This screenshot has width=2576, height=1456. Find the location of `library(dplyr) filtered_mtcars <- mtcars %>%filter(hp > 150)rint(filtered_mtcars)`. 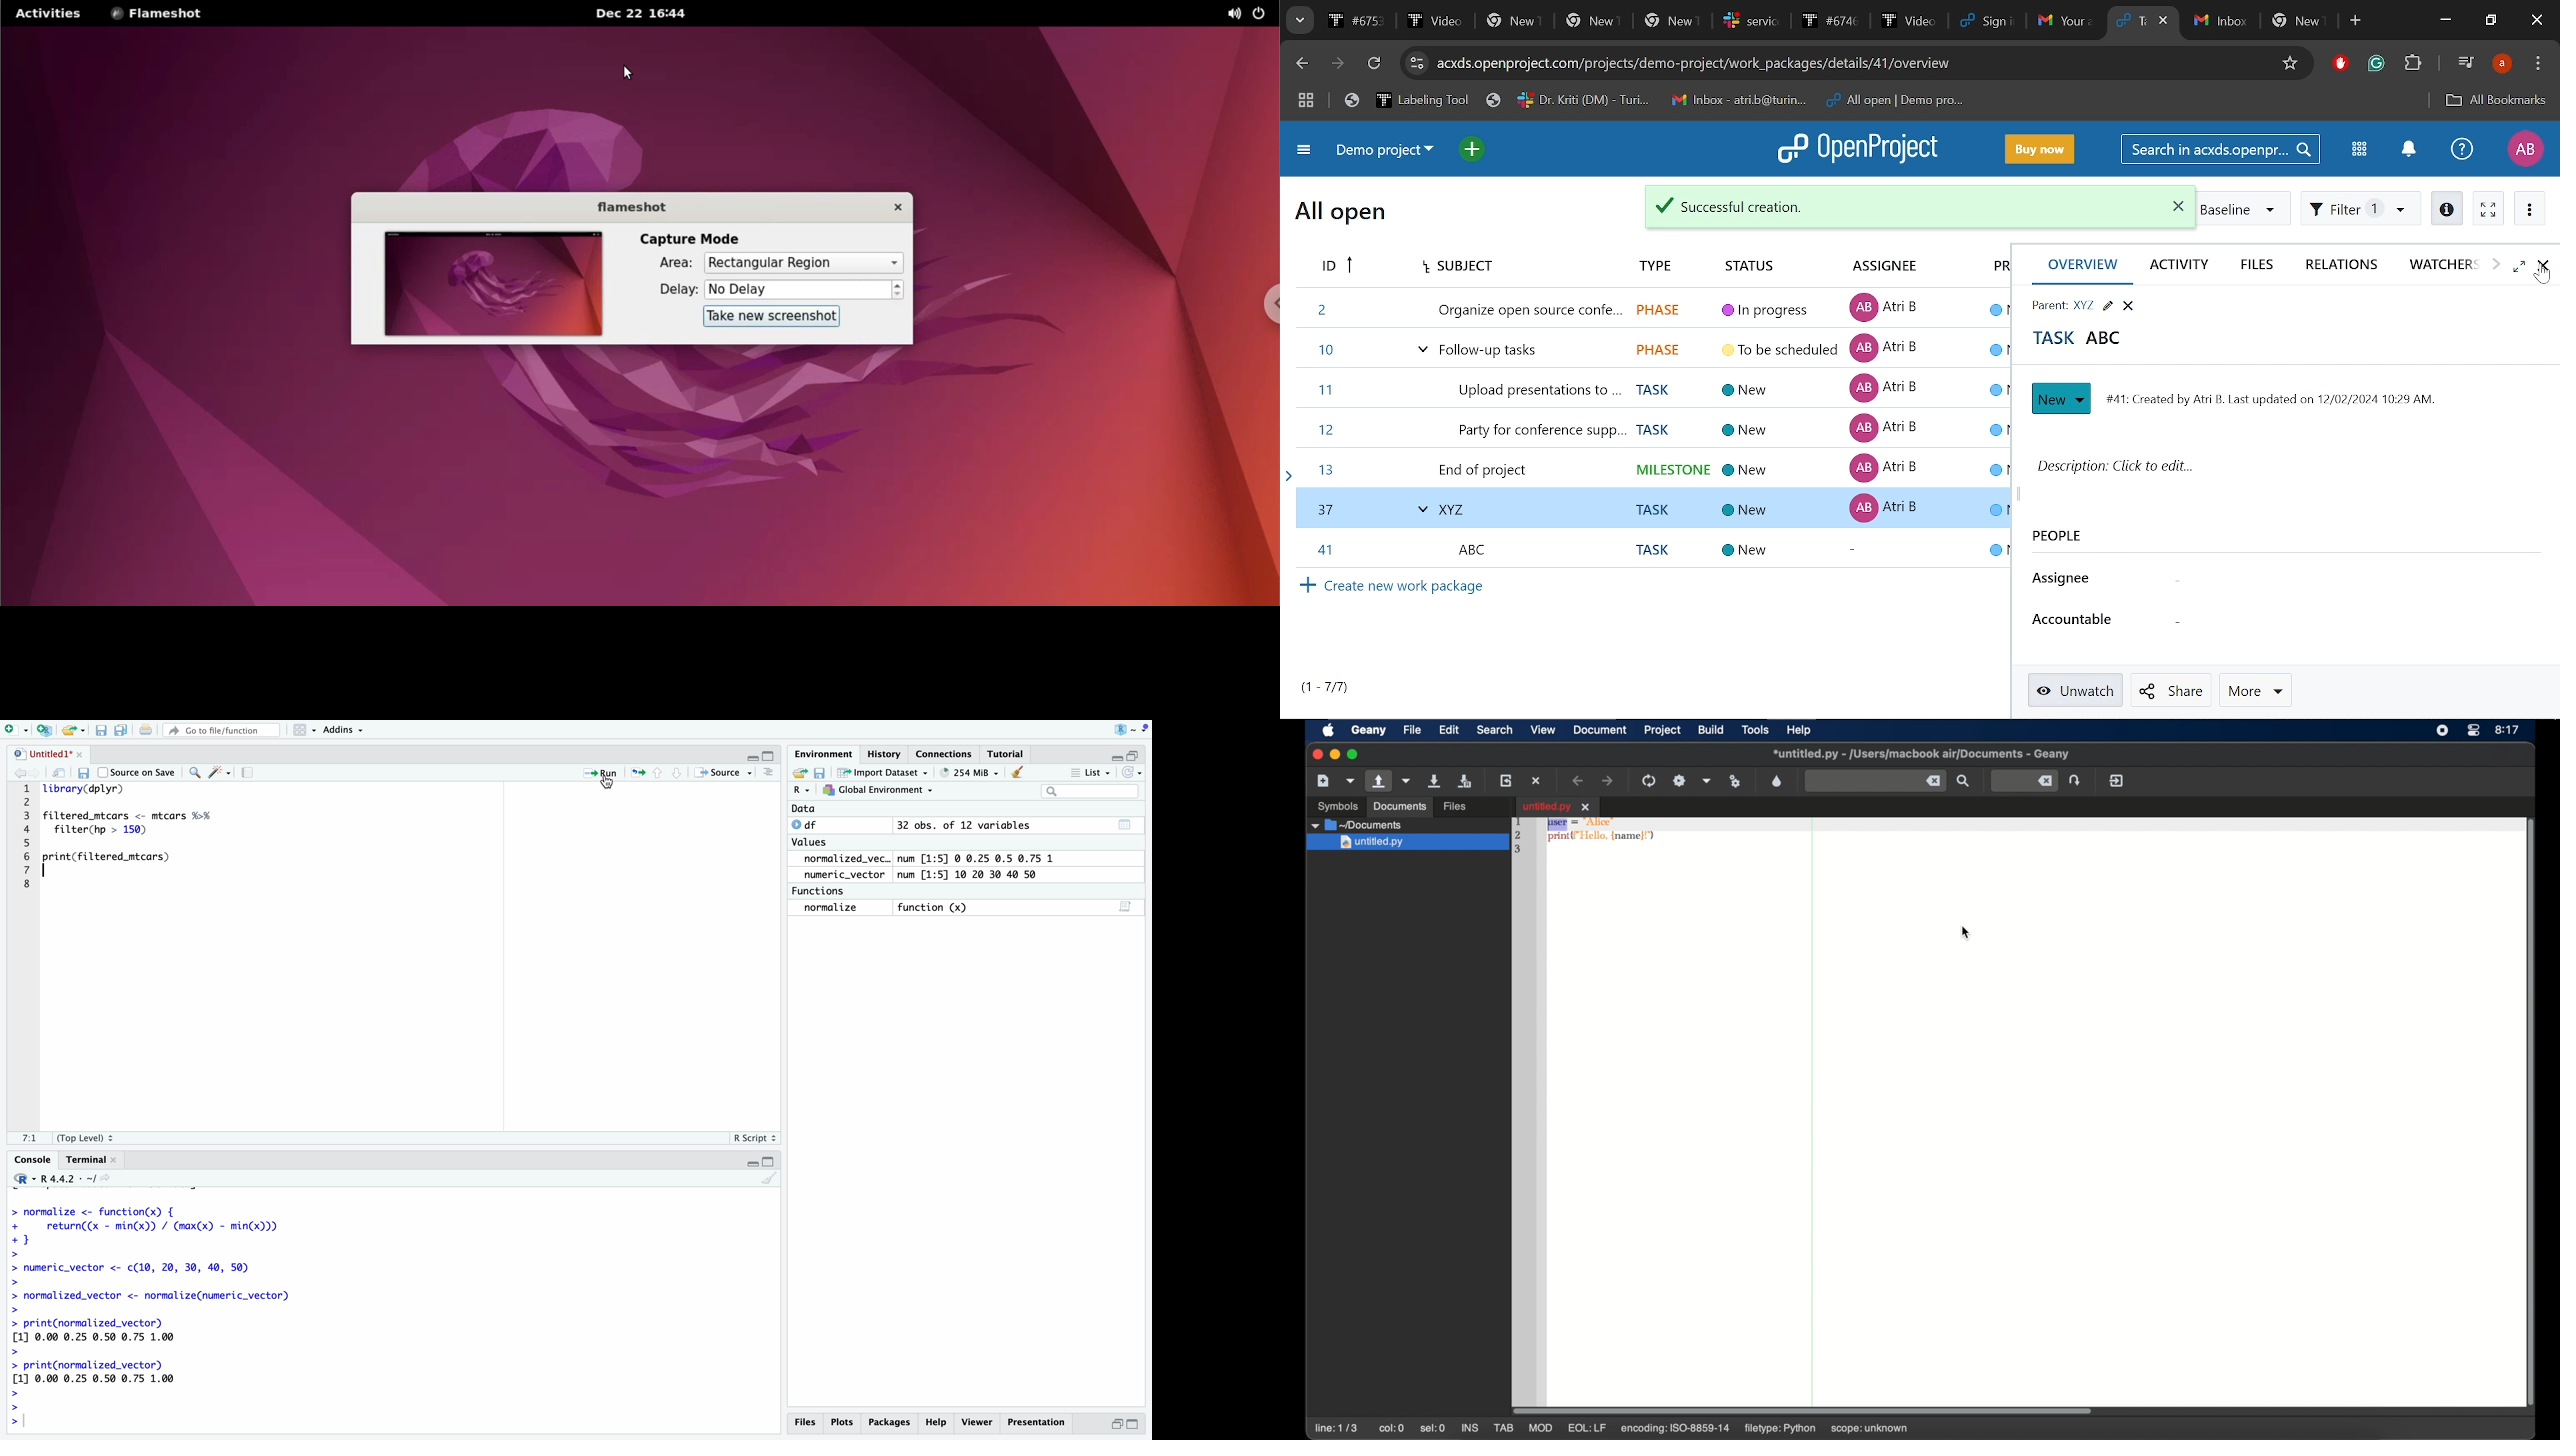

library(dplyr) filtered_mtcars <- mtcars %>%filter(hp > 150)rint(filtered_mtcars) is located at coordinates (132, 828).